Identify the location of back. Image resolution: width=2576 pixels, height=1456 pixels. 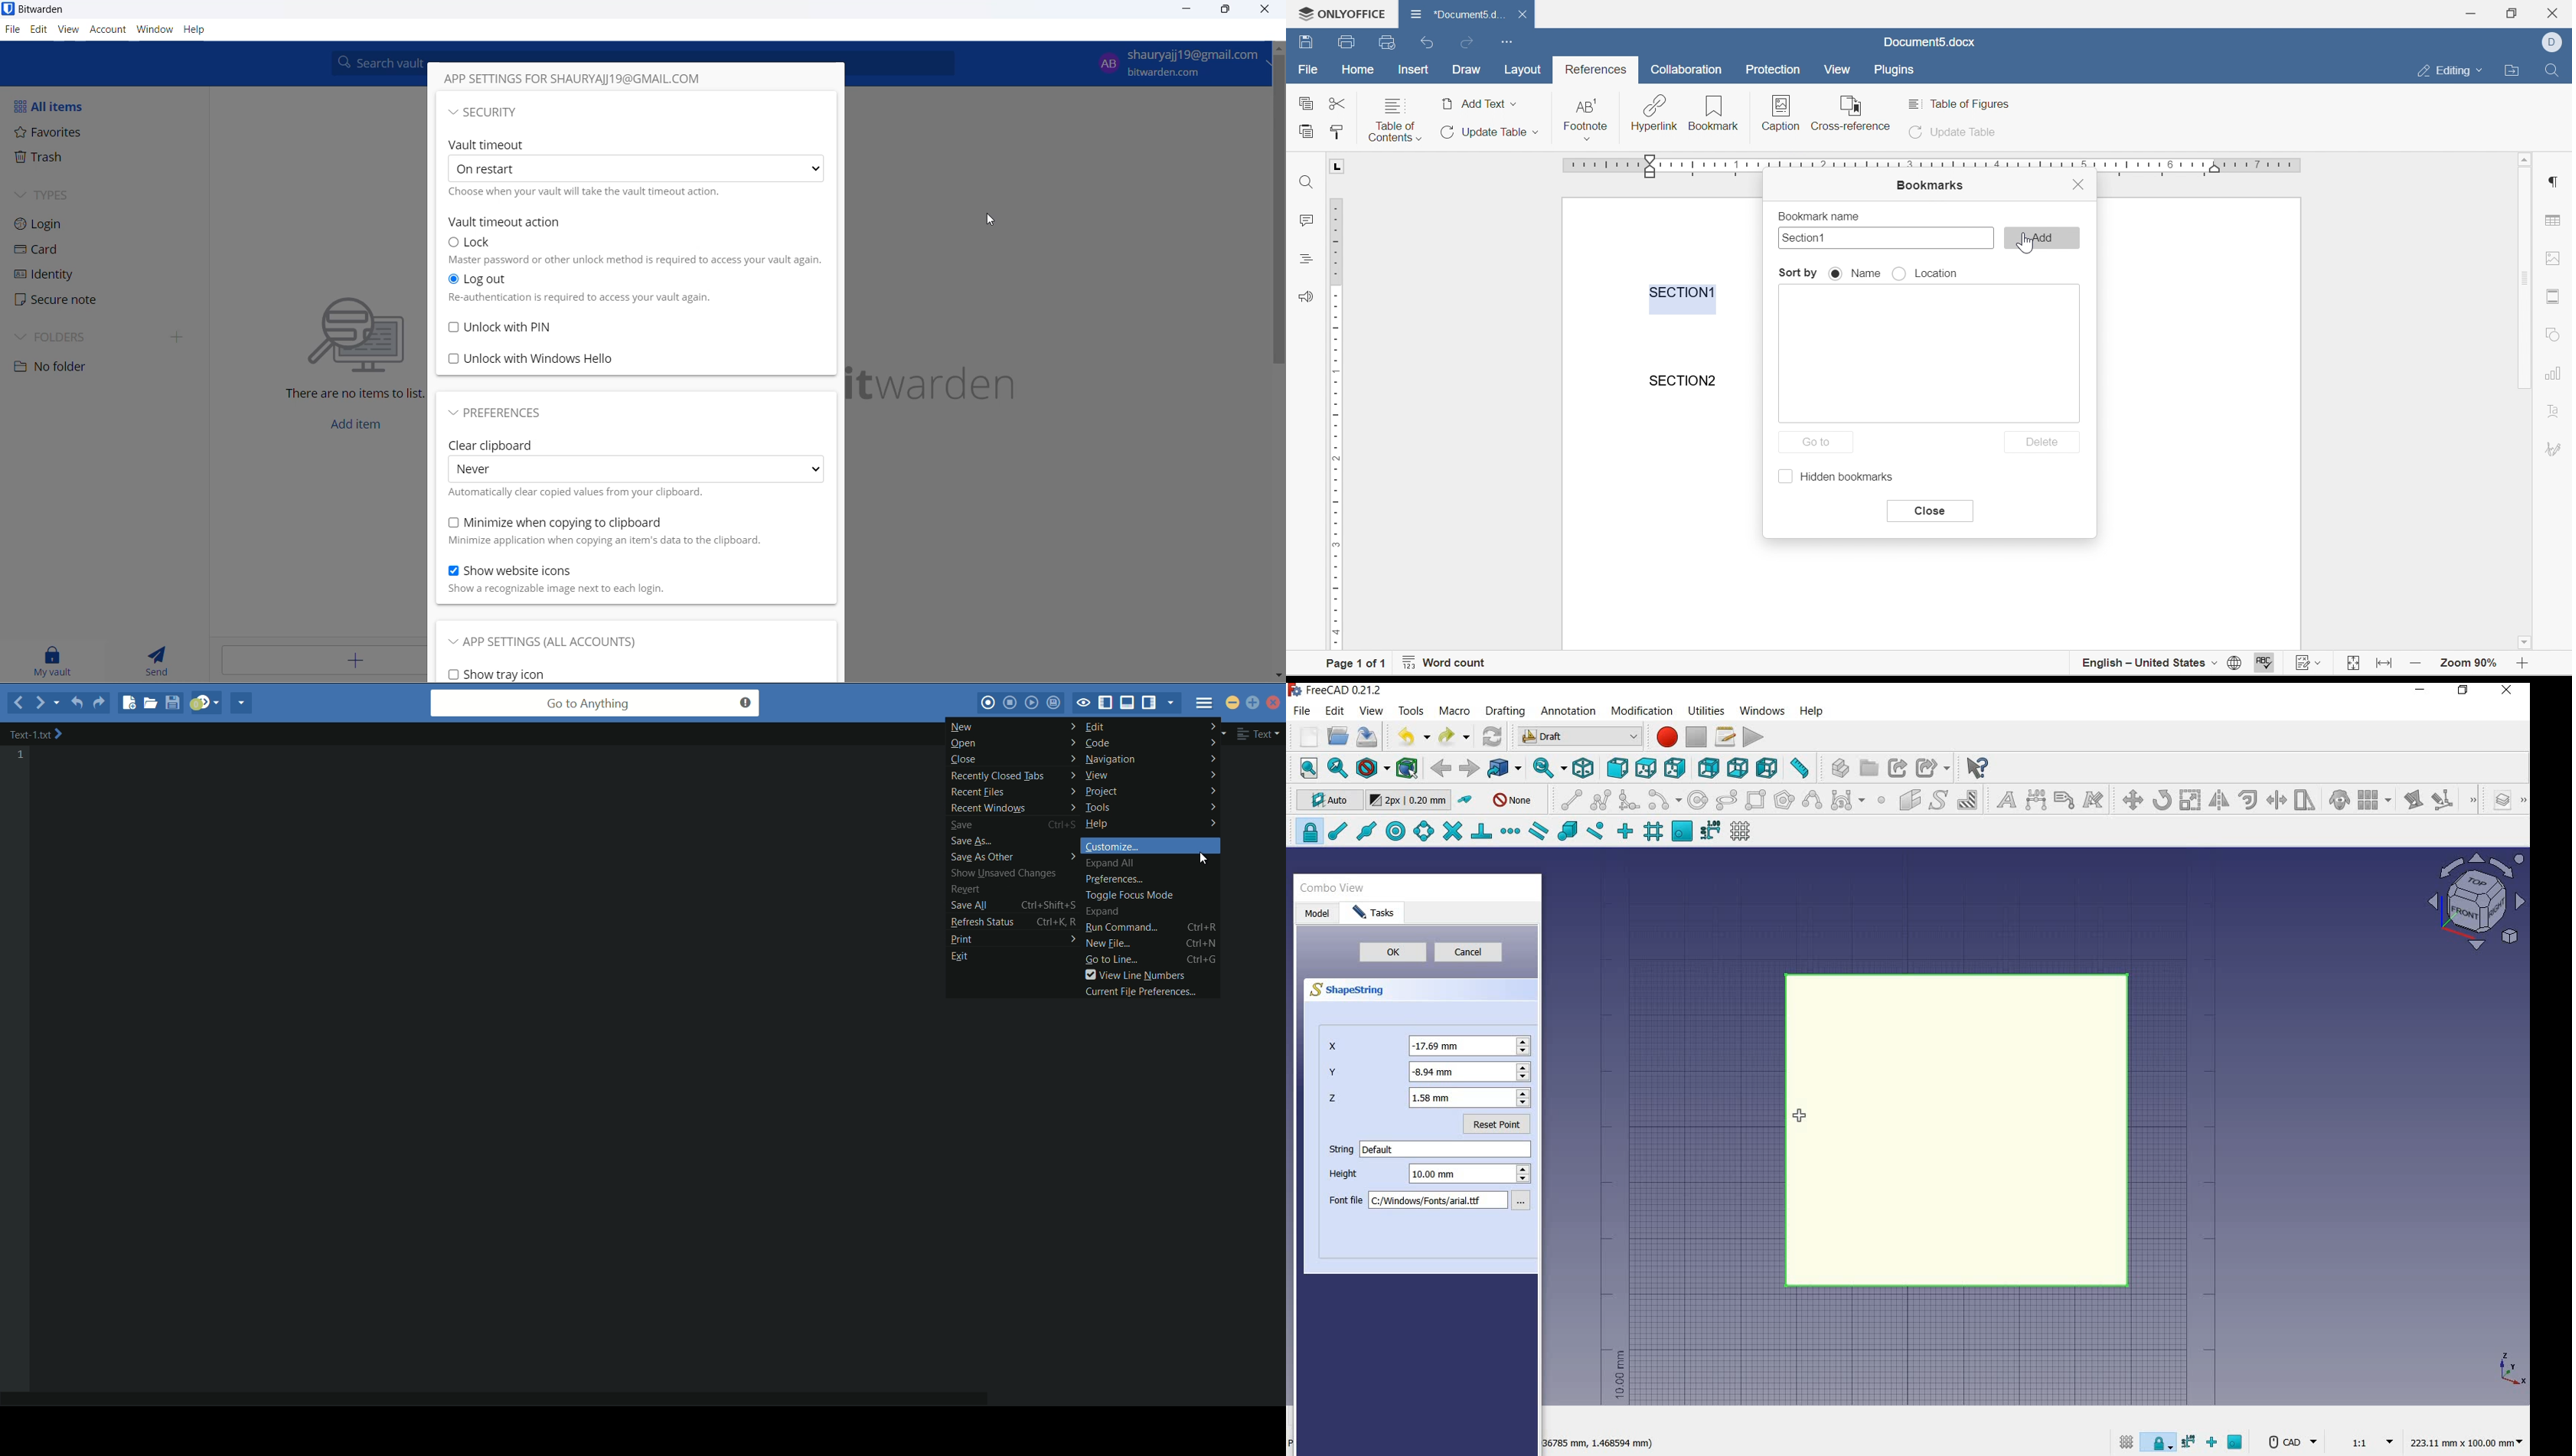
(1442, 768).